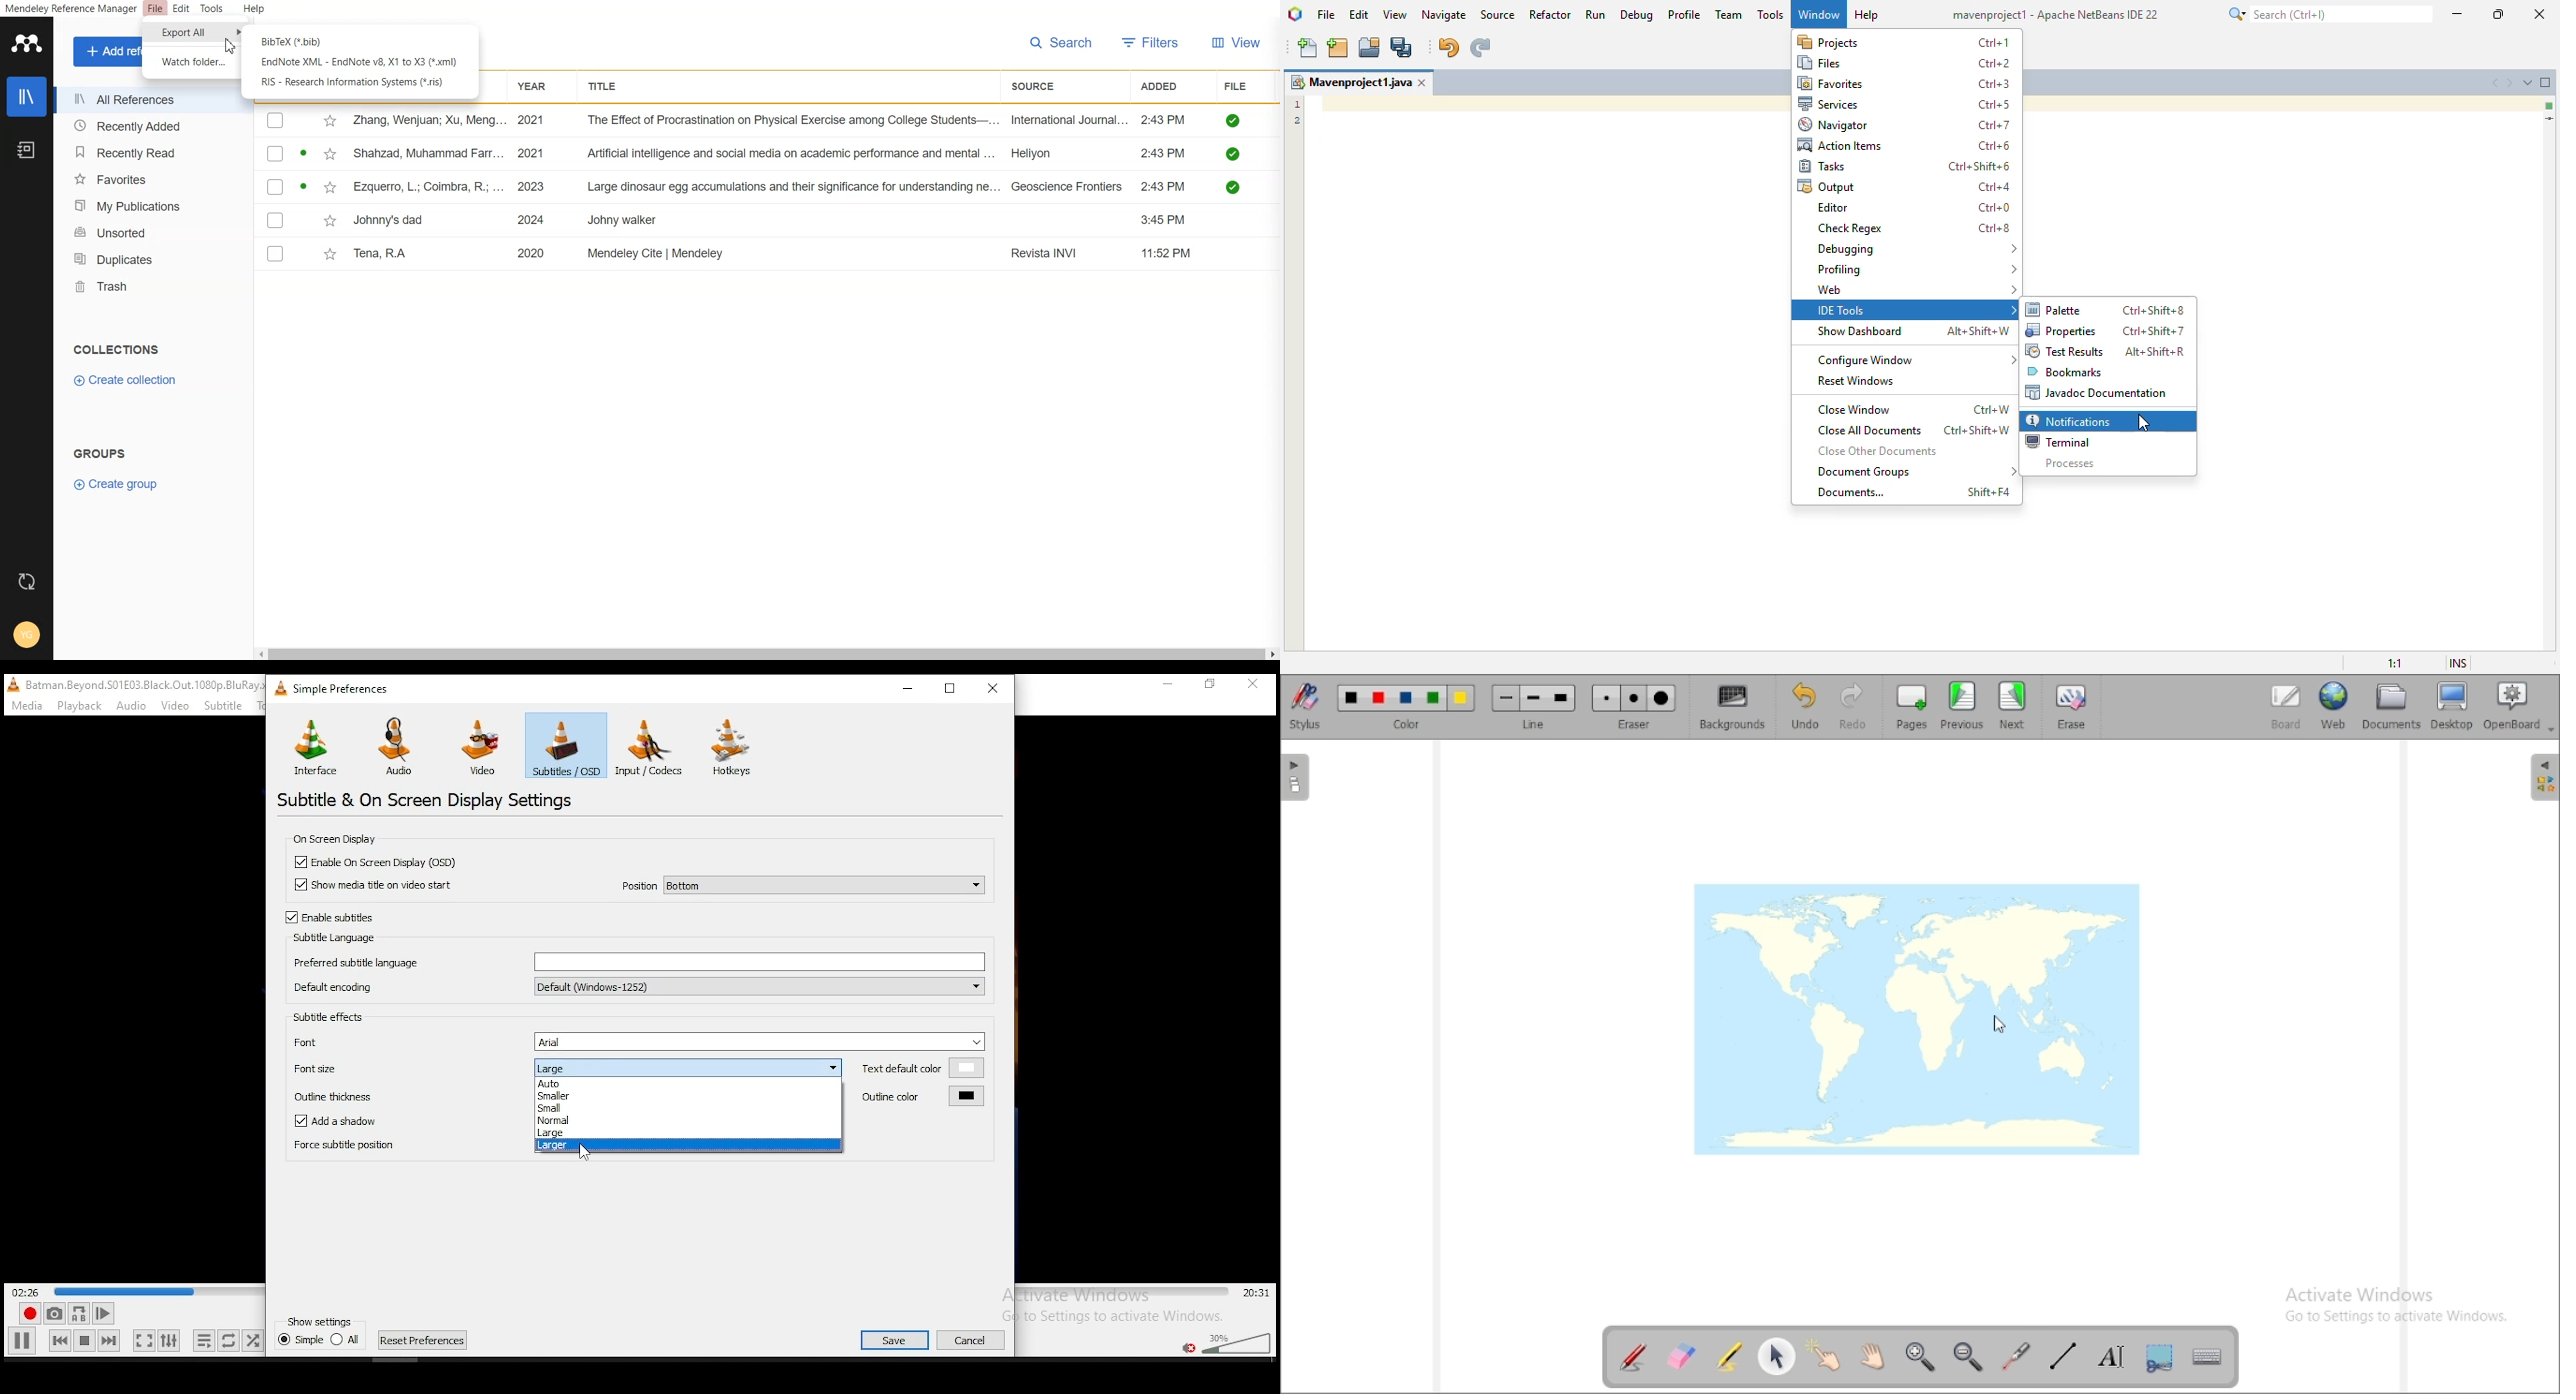  What do you see at coordinates (1235, 153) in the screenshot?
I see `saved` at bounding box center [1235, 153].